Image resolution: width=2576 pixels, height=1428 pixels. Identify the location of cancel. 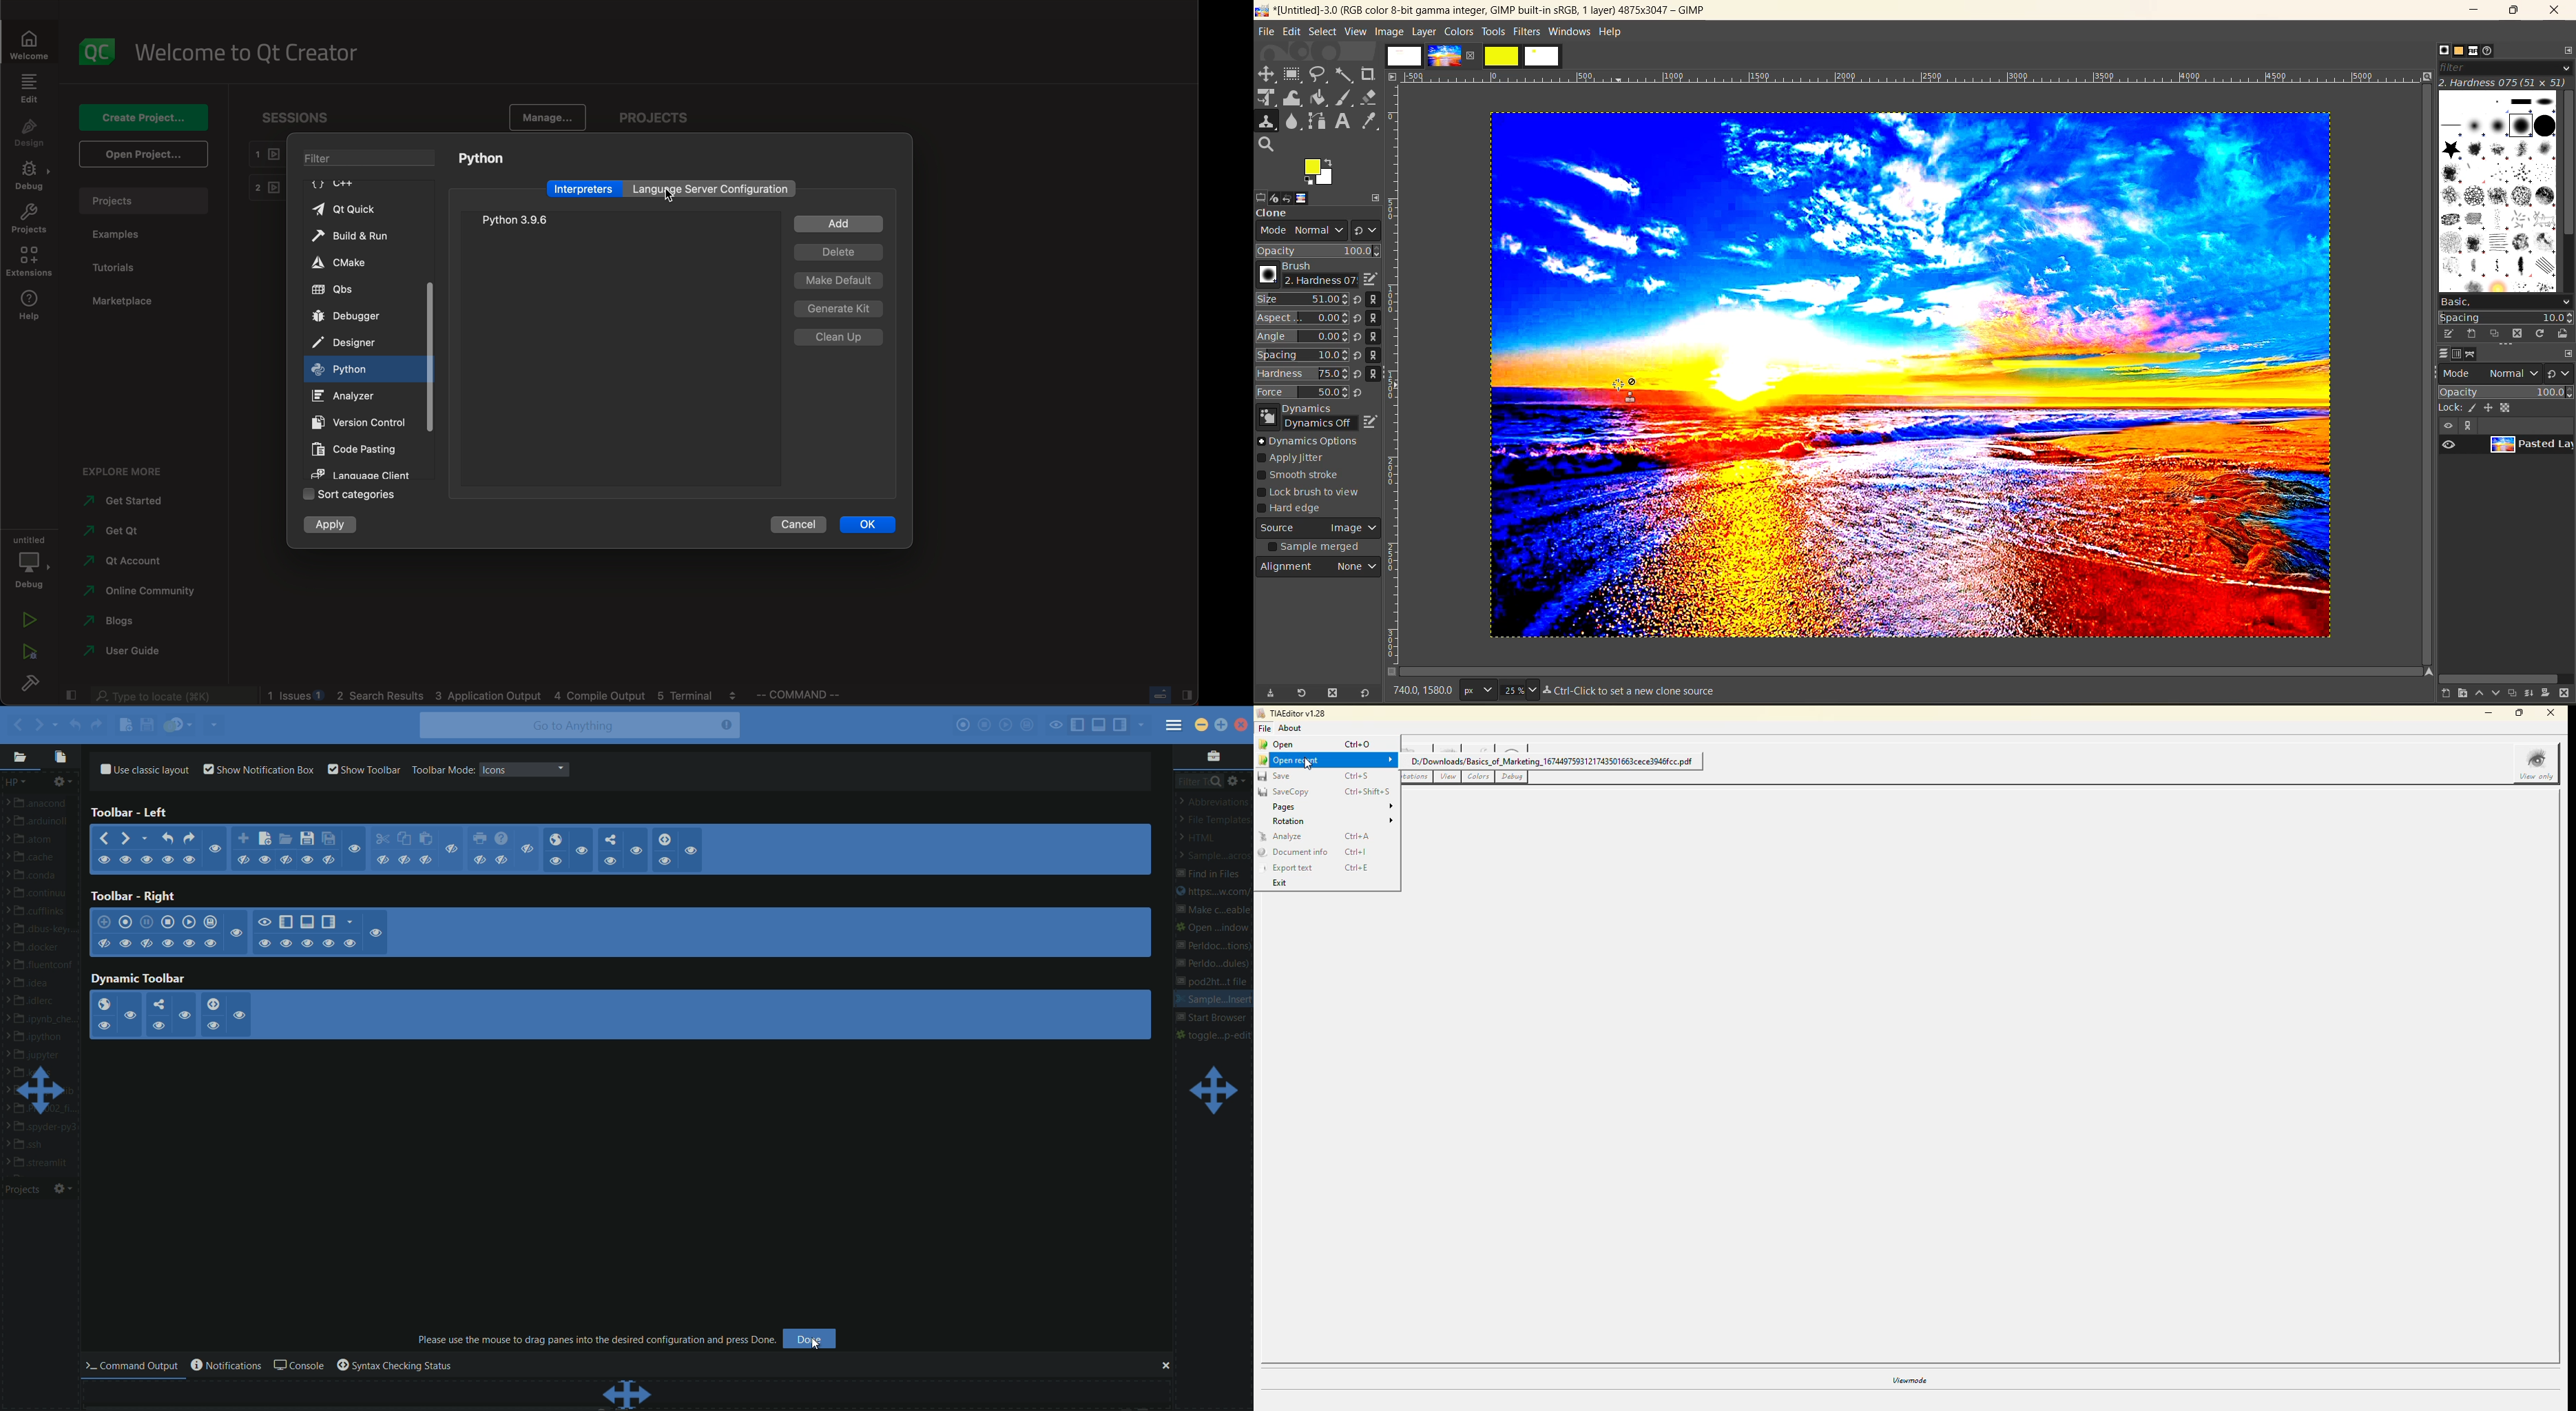
(796, 523).